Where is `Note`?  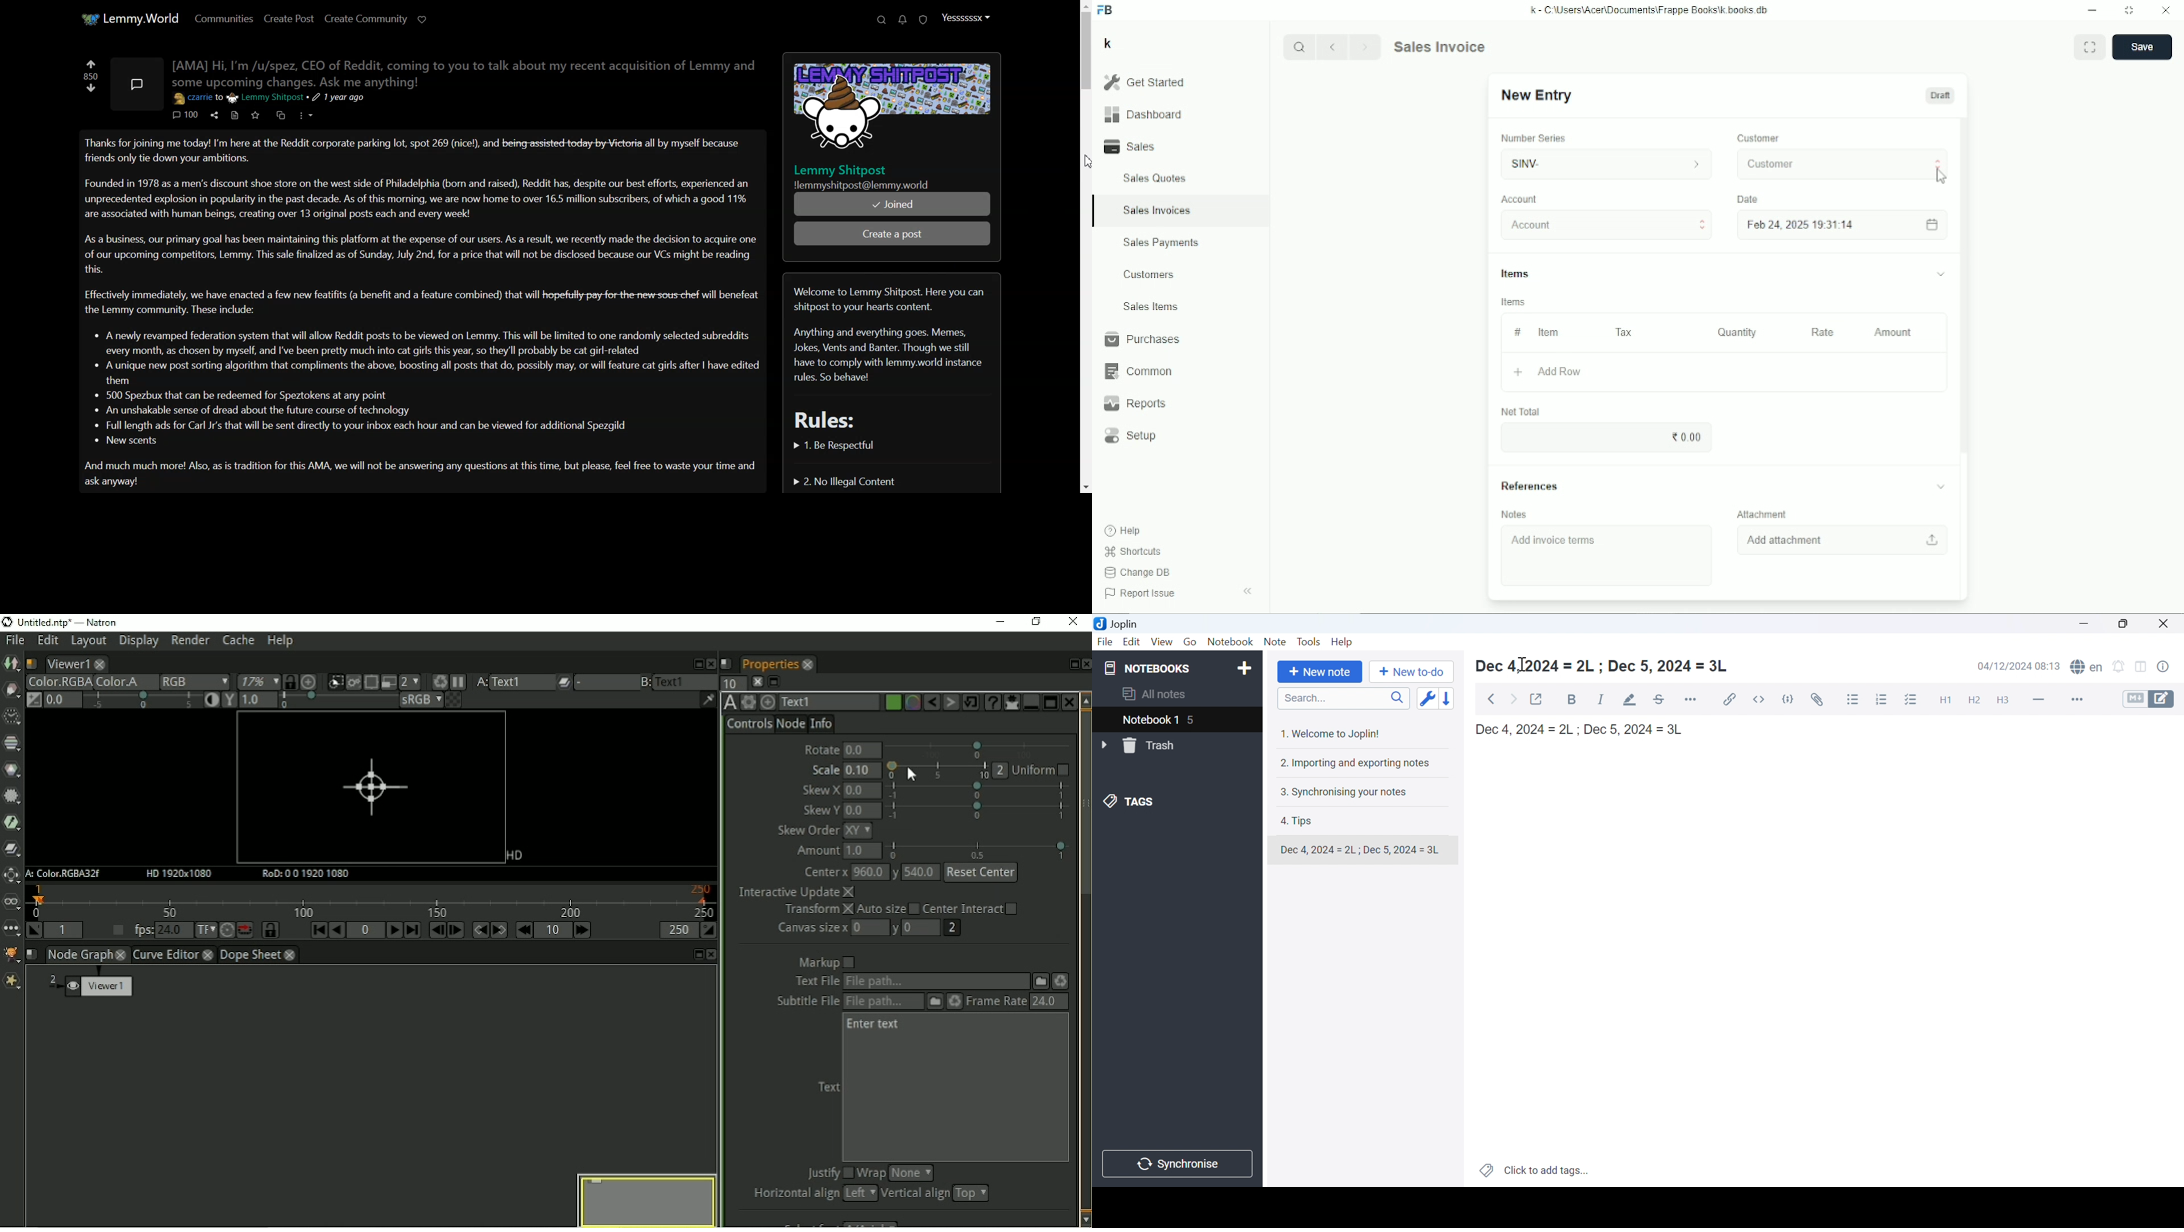 Note is located at coordinates (1276, 642).